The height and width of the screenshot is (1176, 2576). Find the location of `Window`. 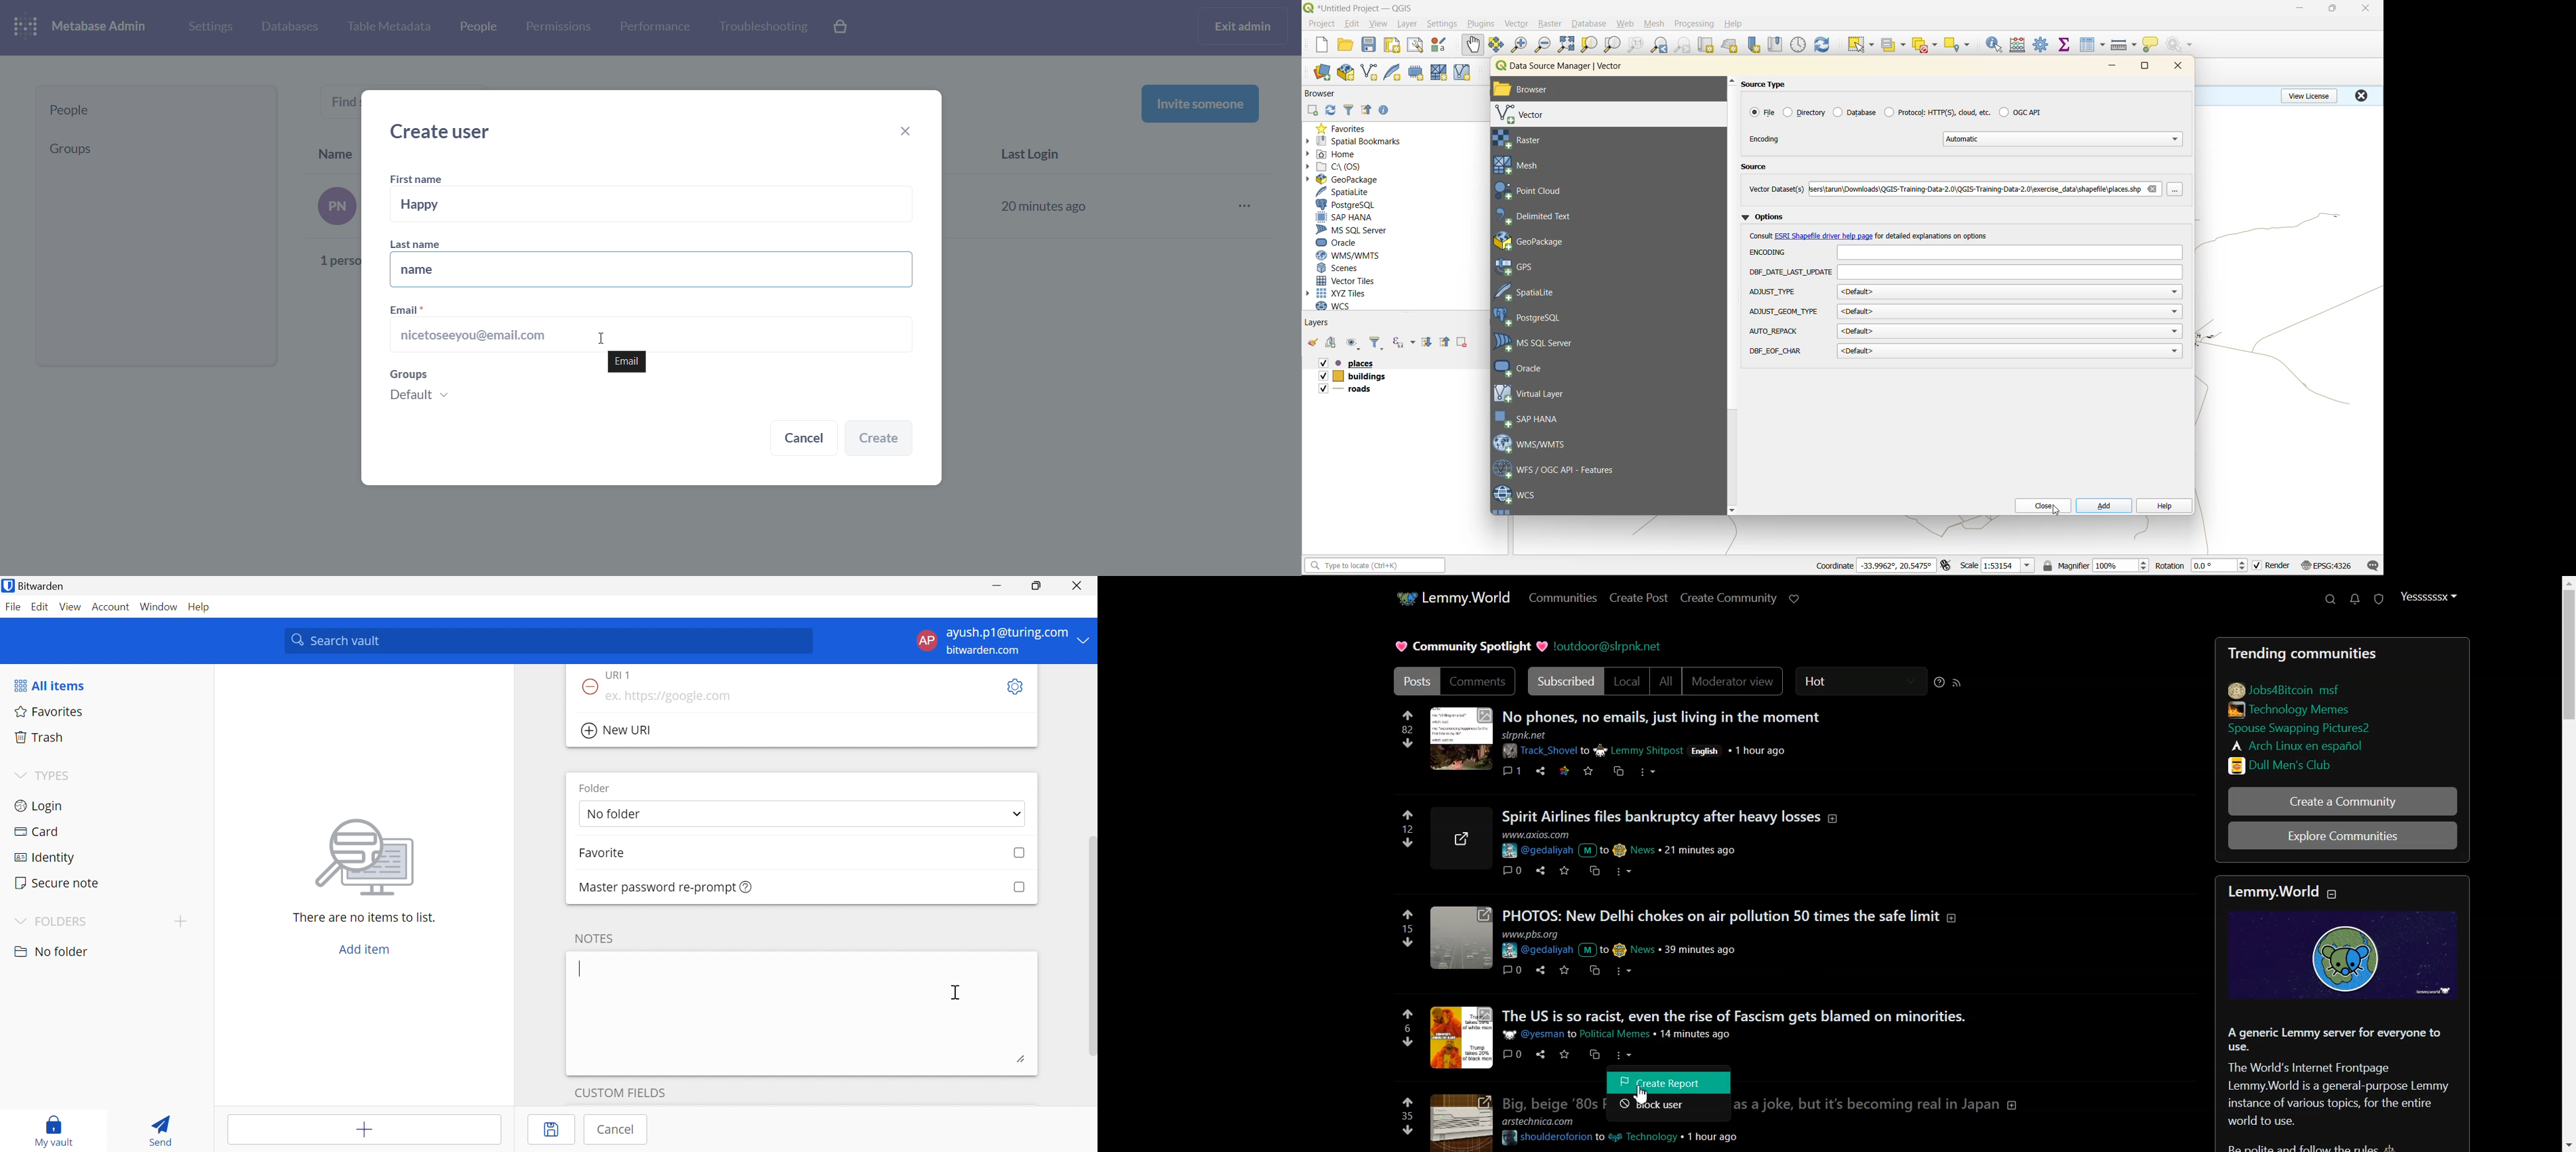

Window is located at coordinates (160, 607).